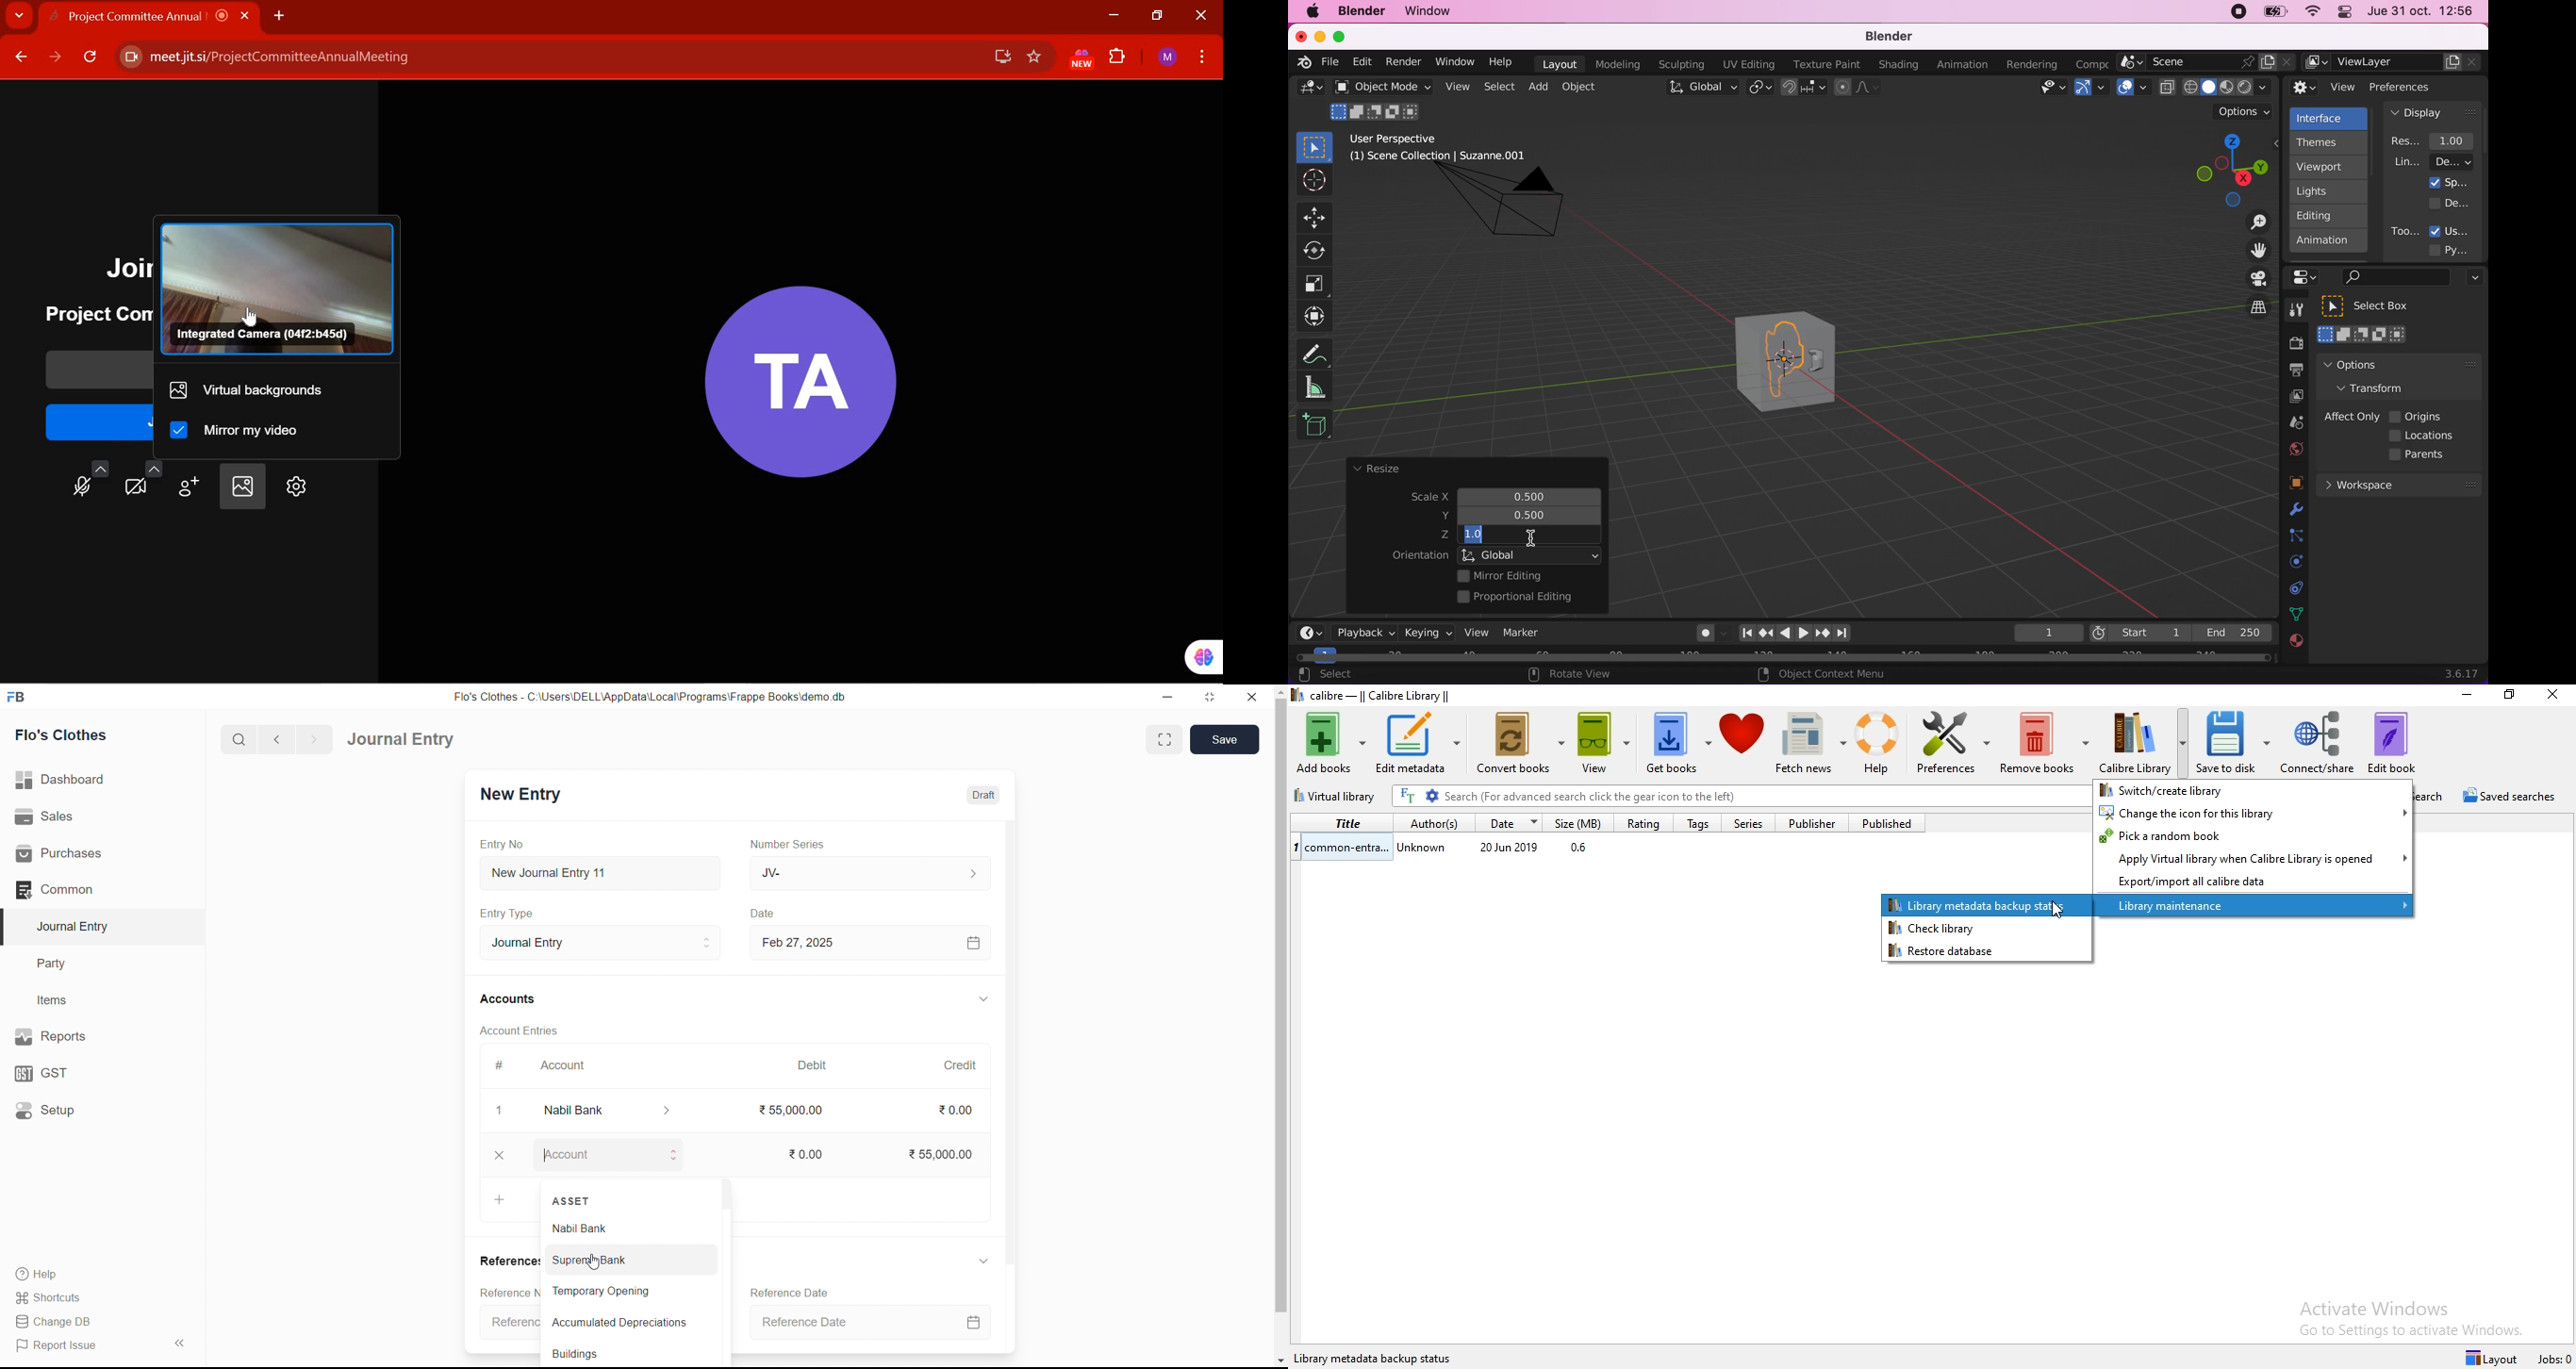  I want to click on Fetch news, so click(1813, 745).